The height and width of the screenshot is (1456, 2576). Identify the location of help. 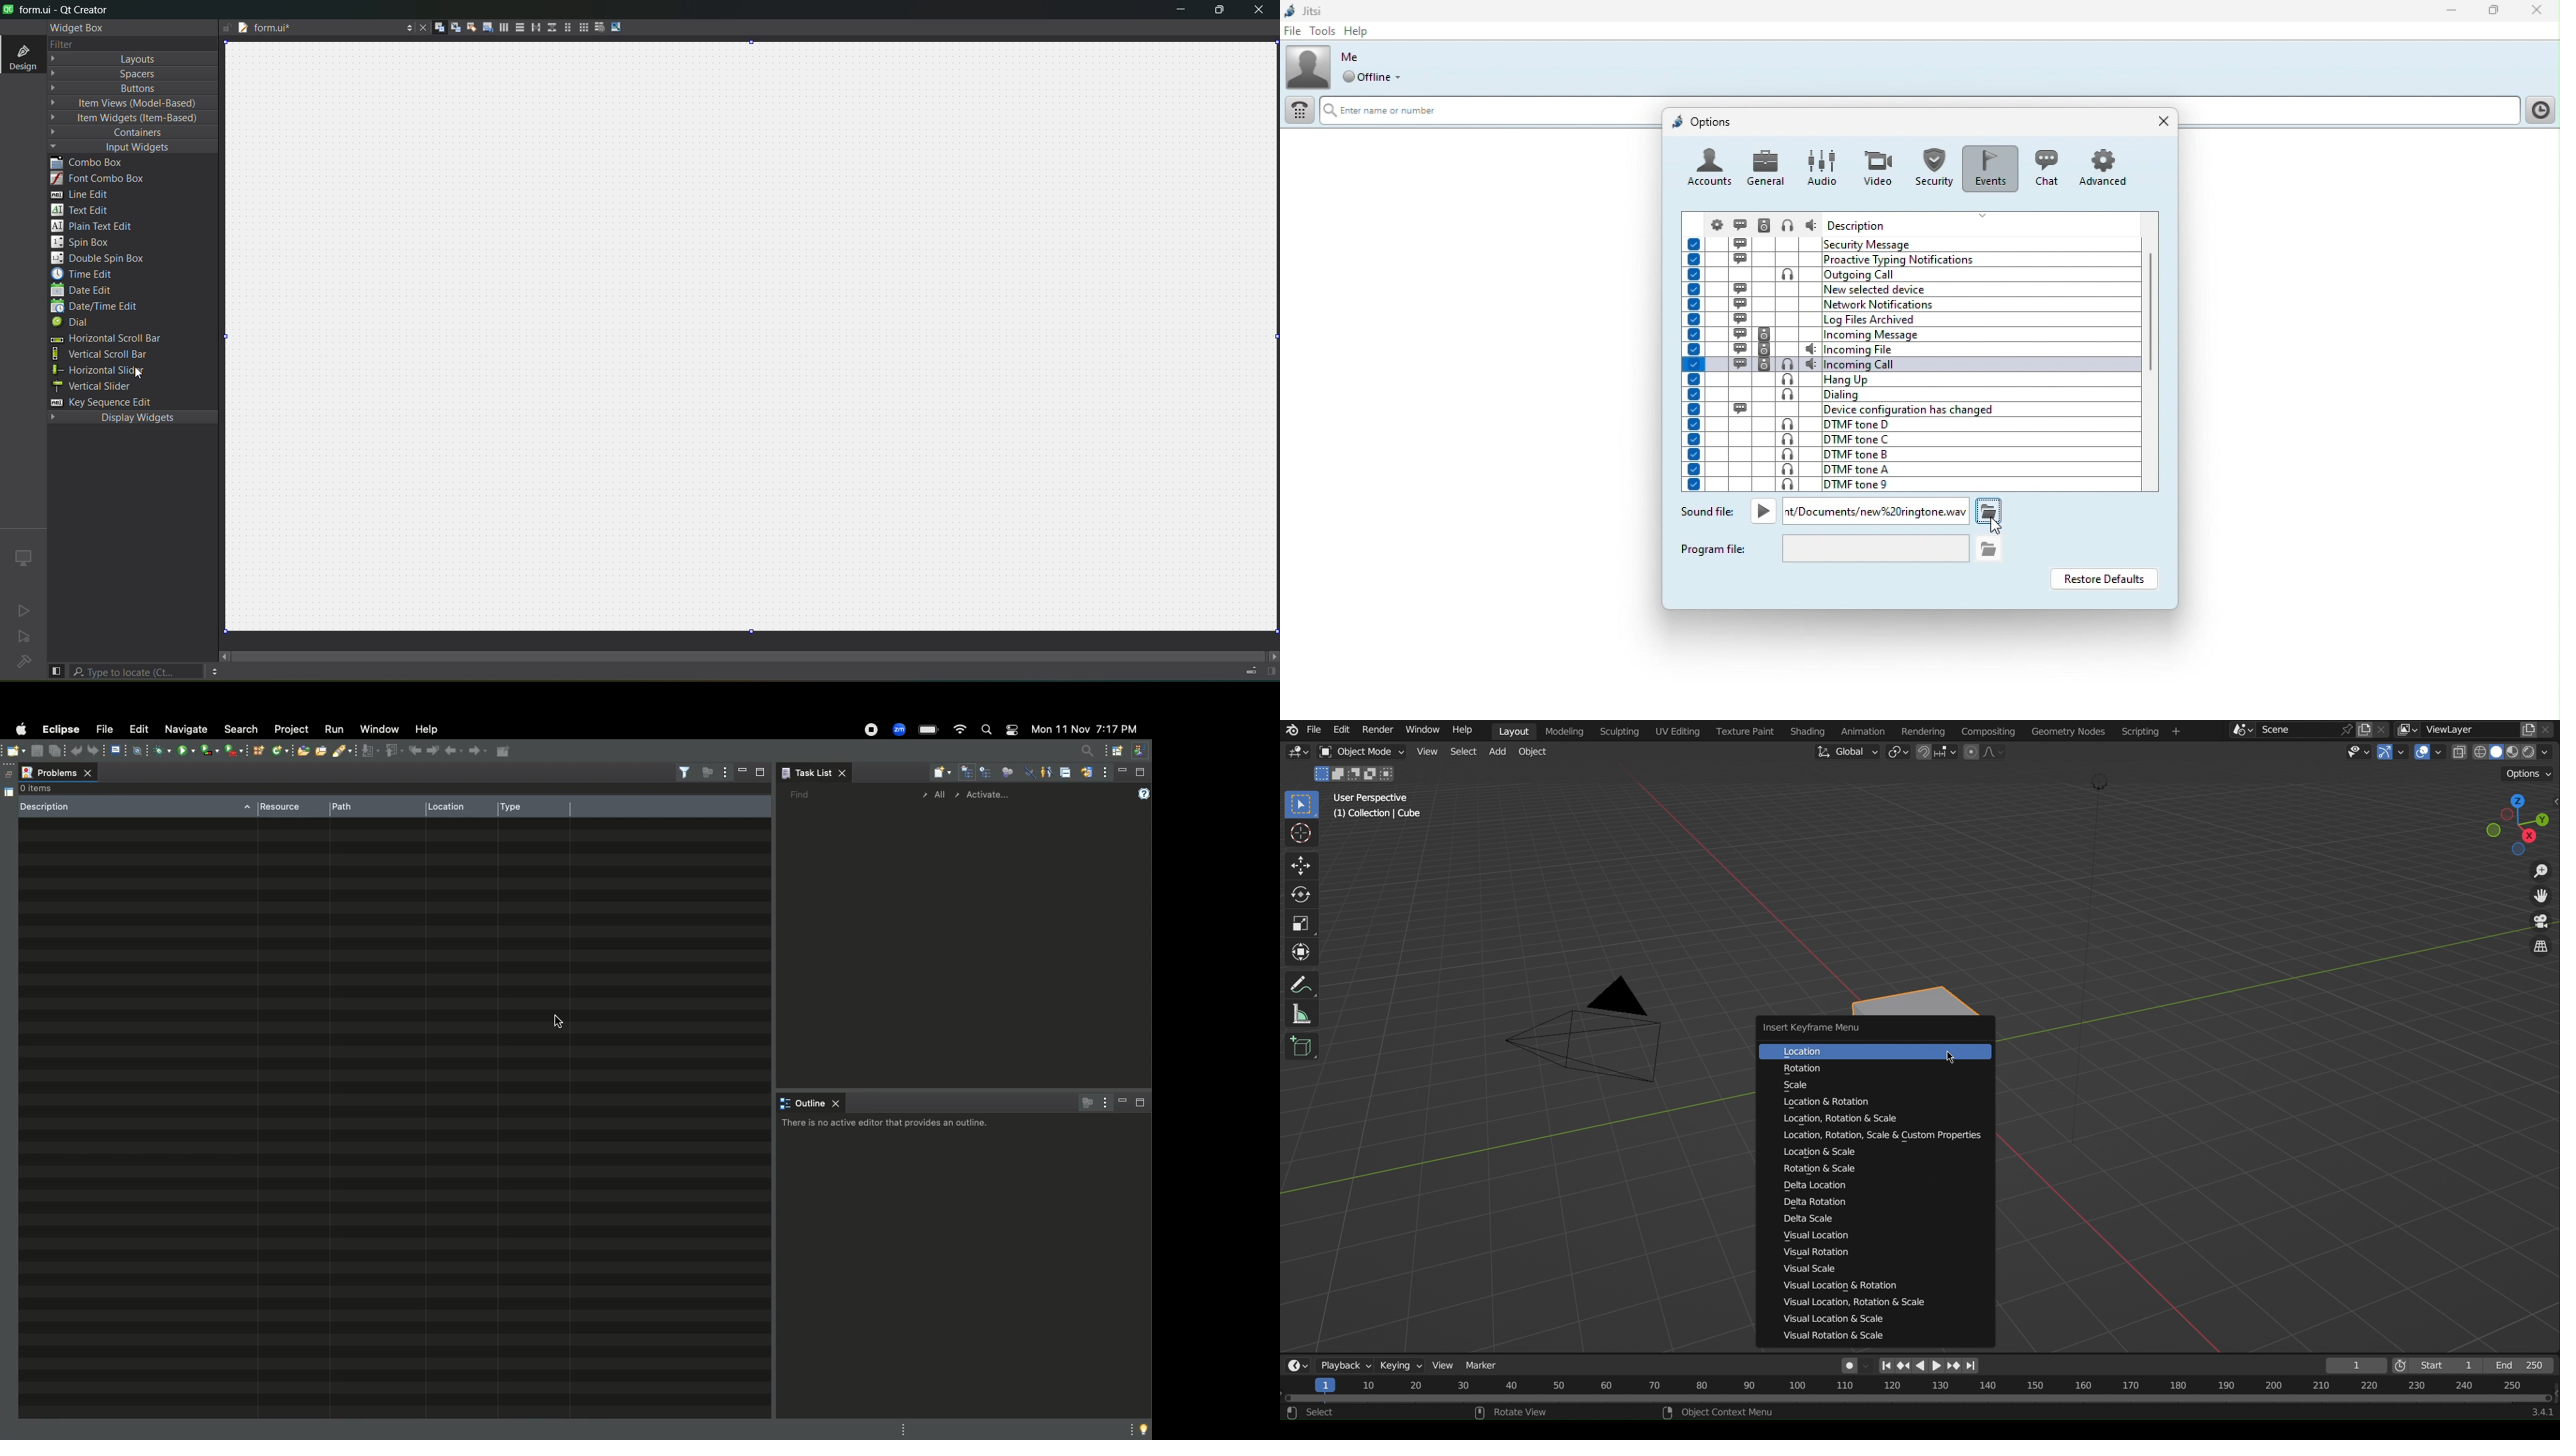
(1360, 31).